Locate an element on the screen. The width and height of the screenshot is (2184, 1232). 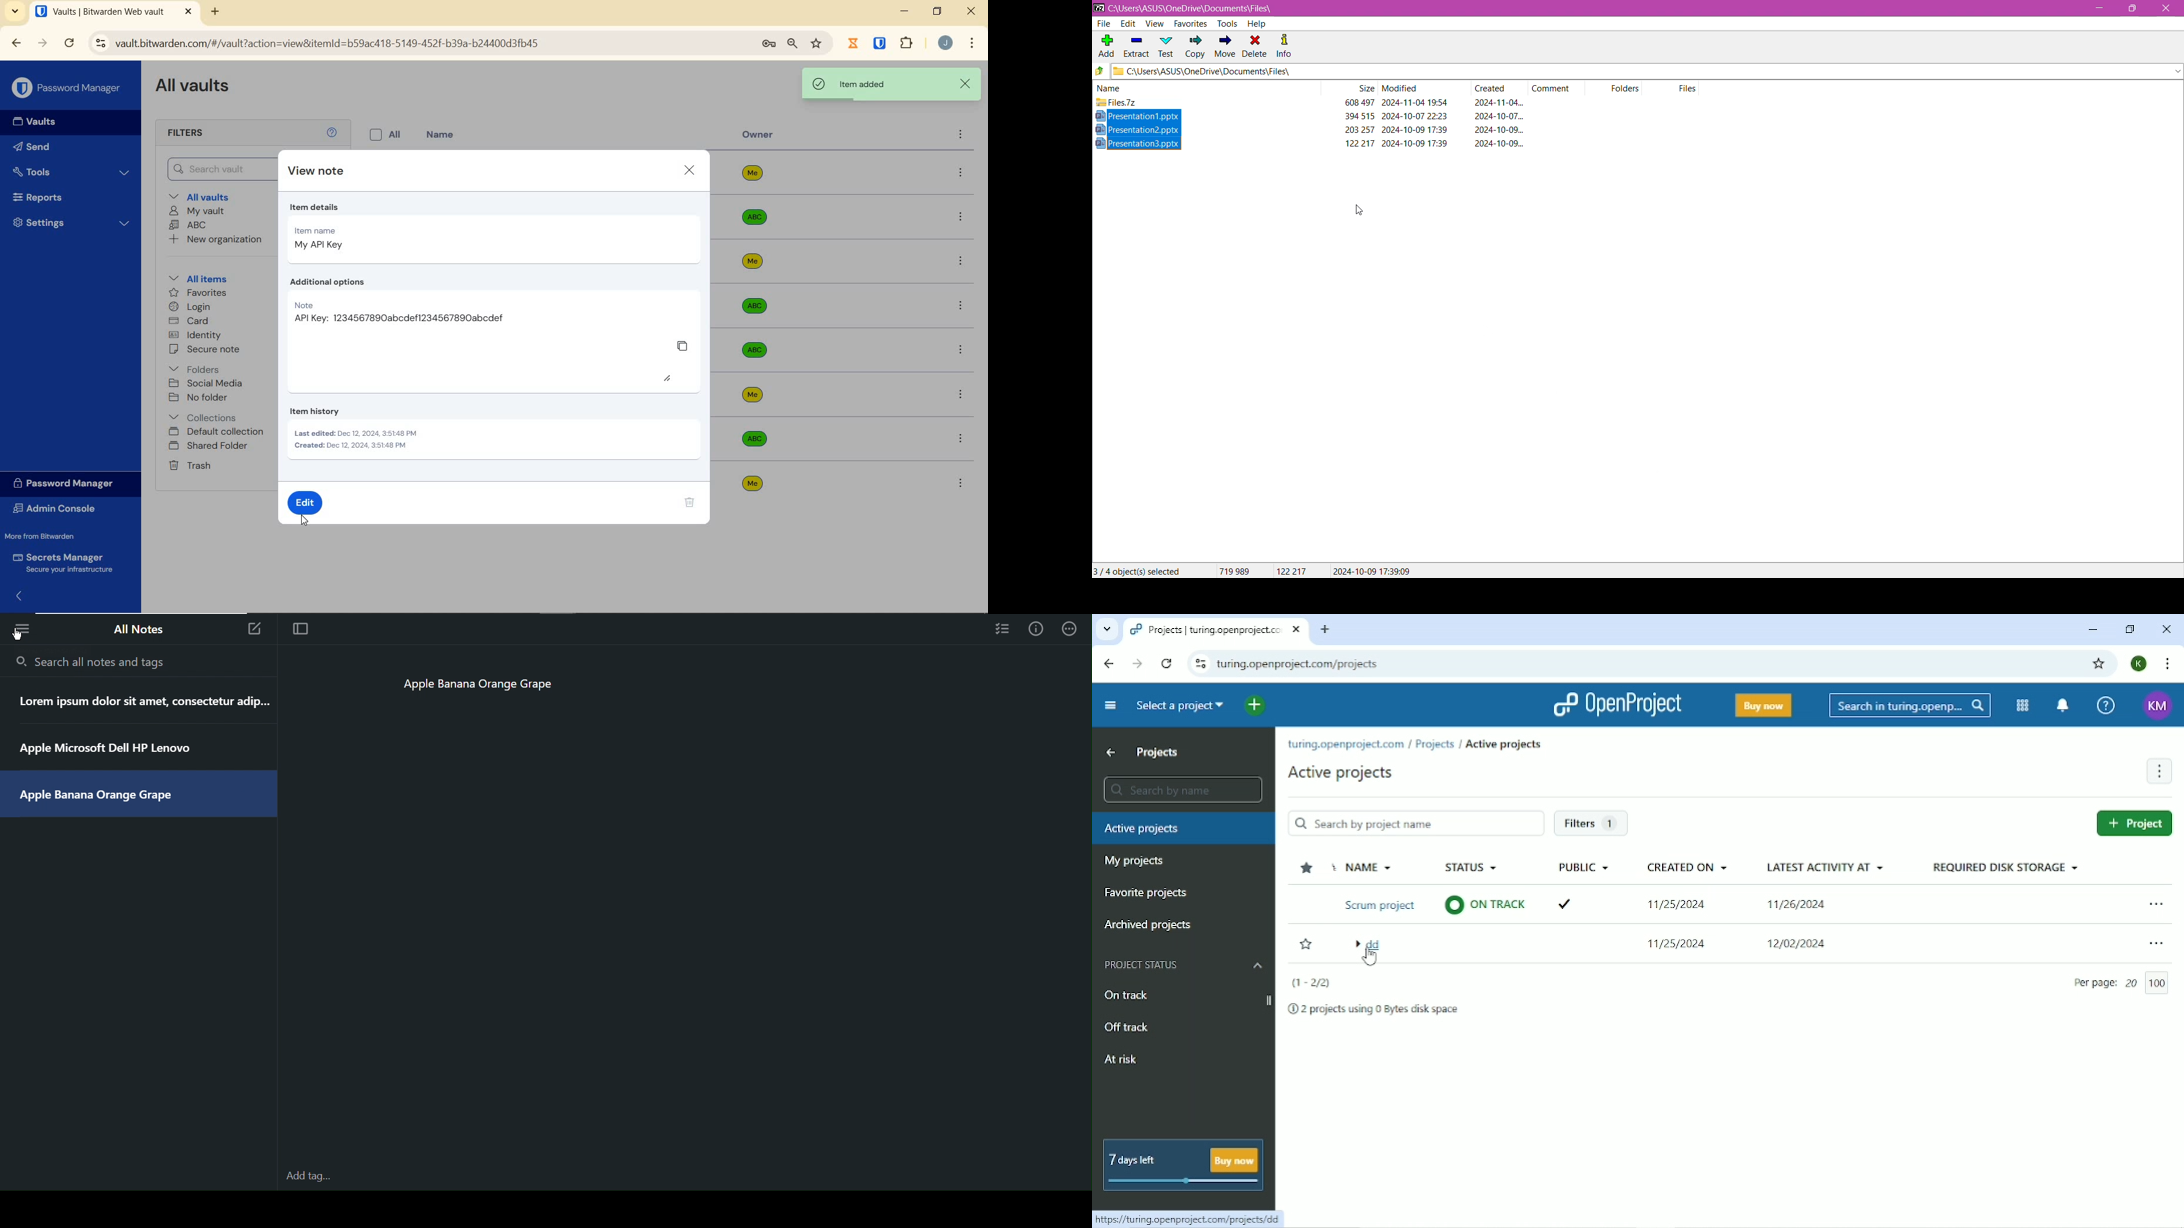
close is located at coordinates (966, 83).